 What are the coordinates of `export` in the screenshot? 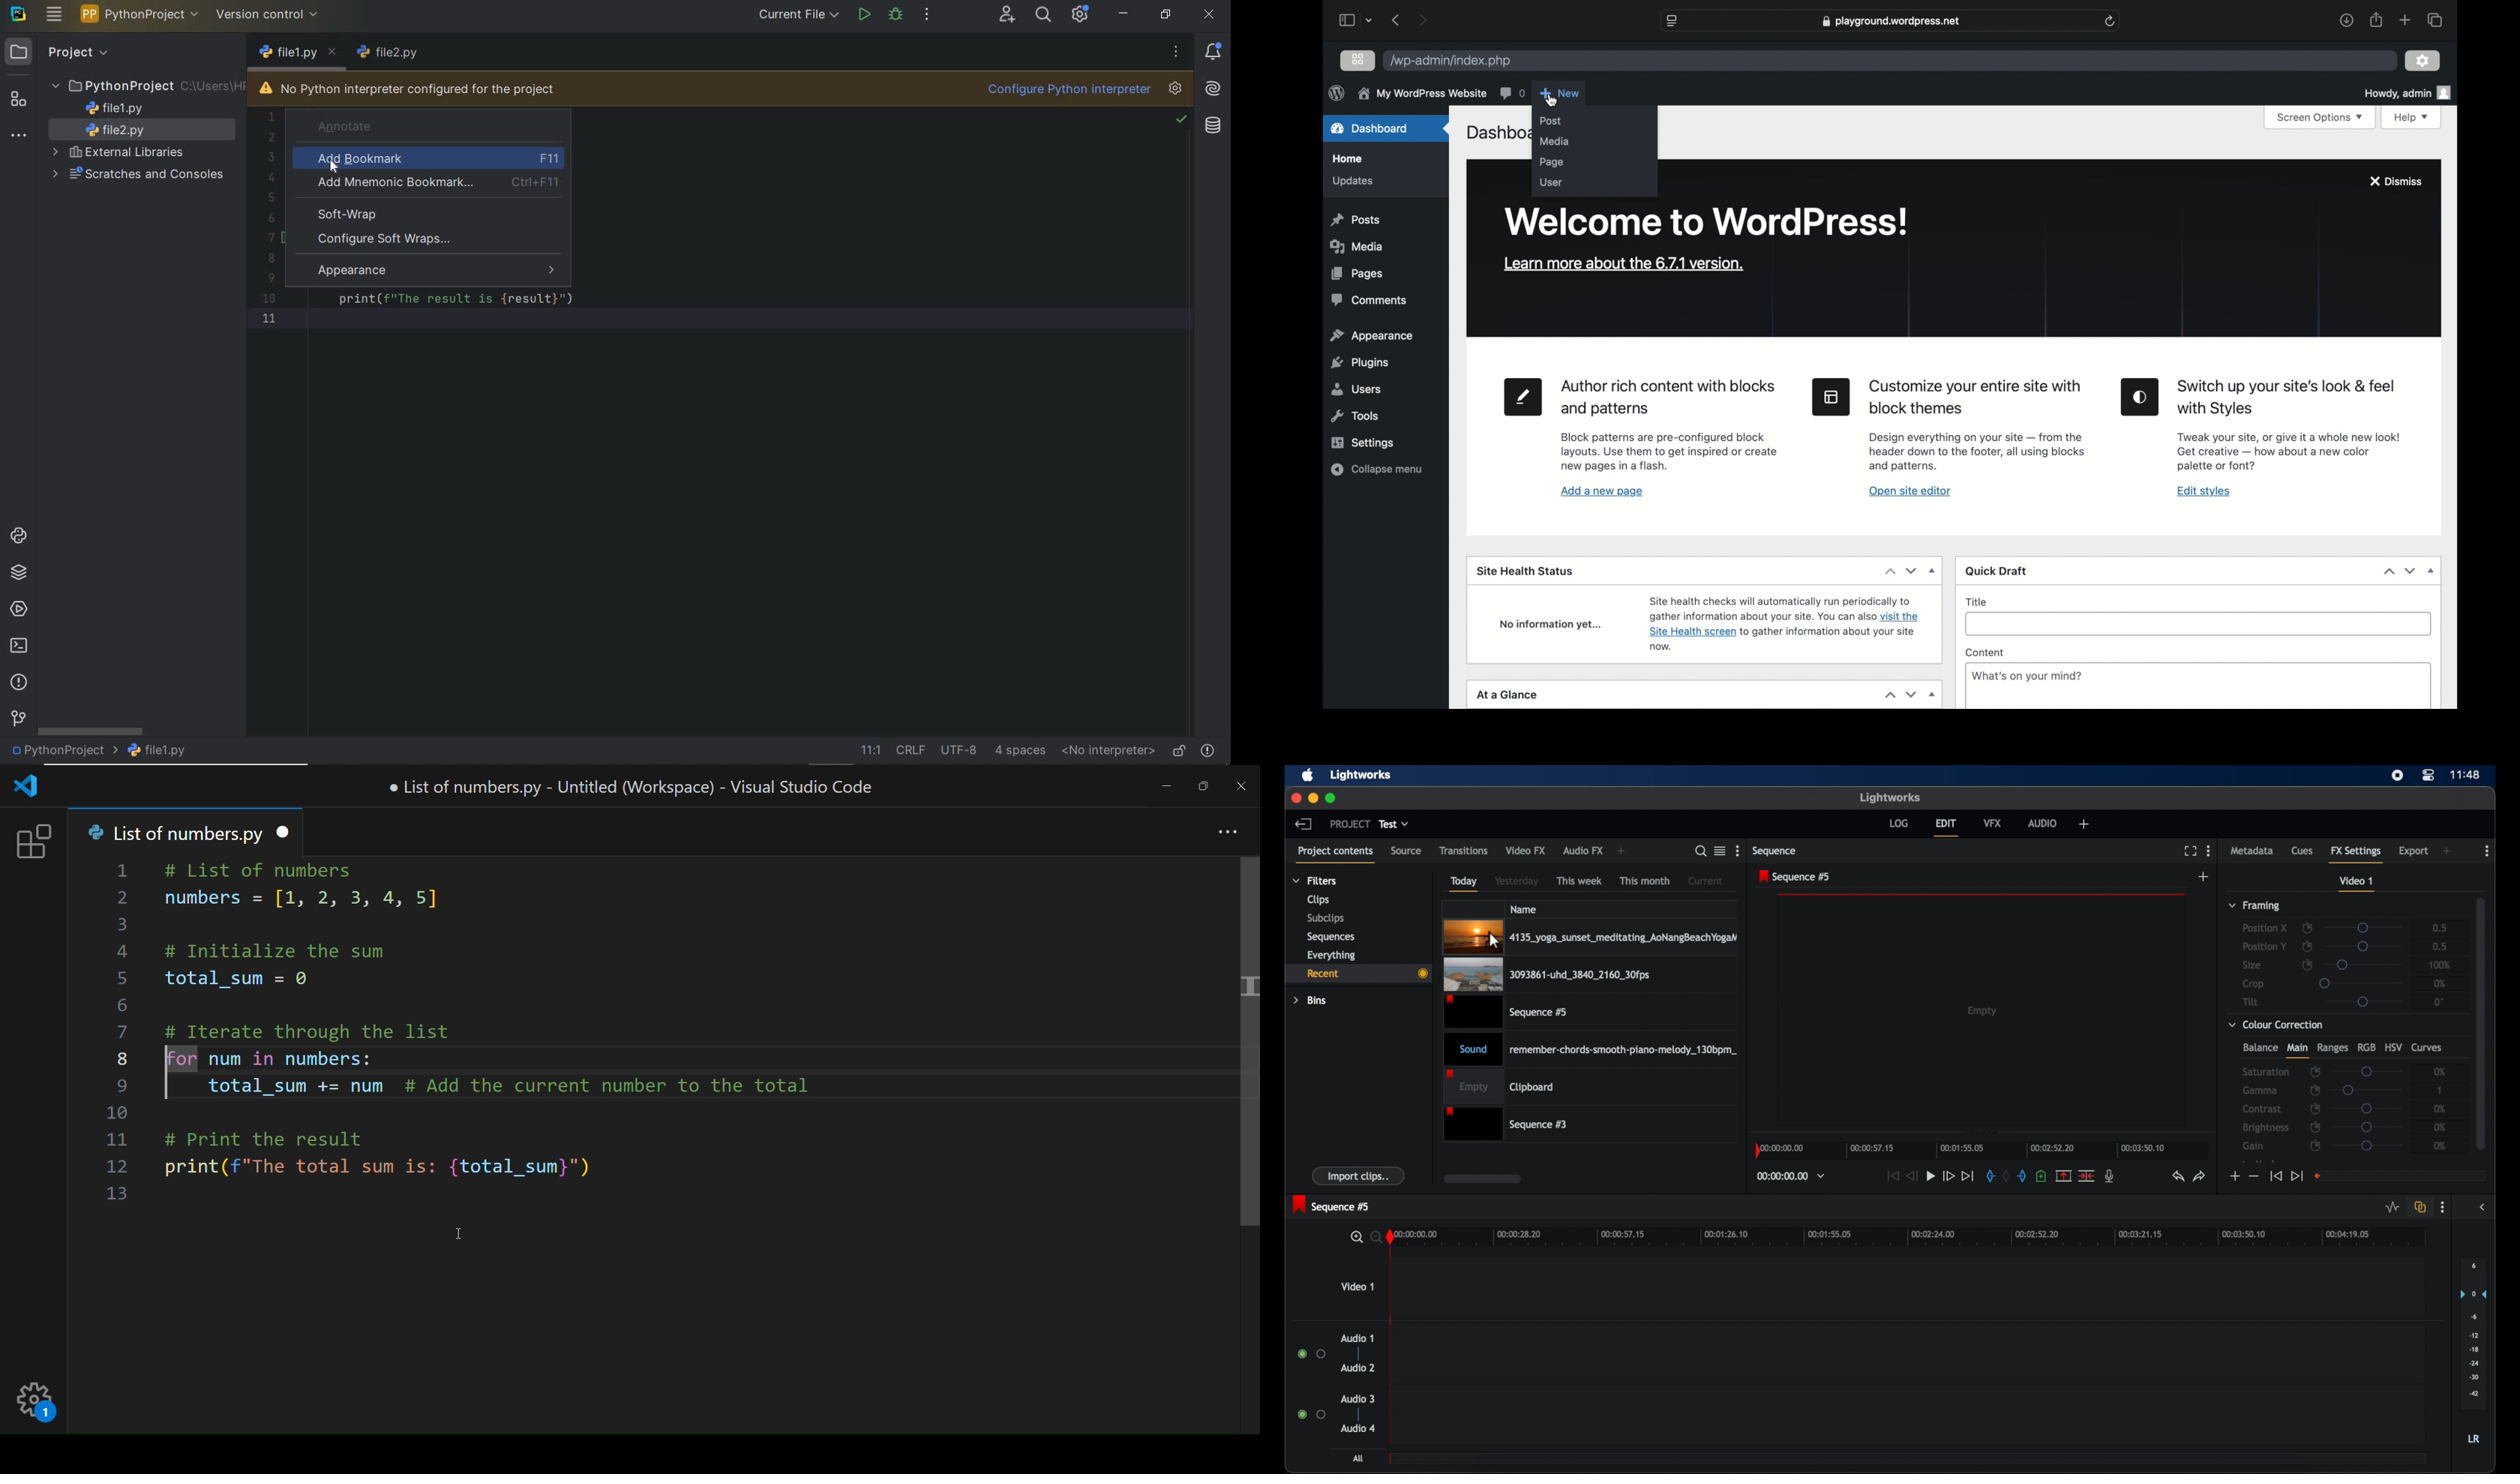 It's located at (2414, 851).